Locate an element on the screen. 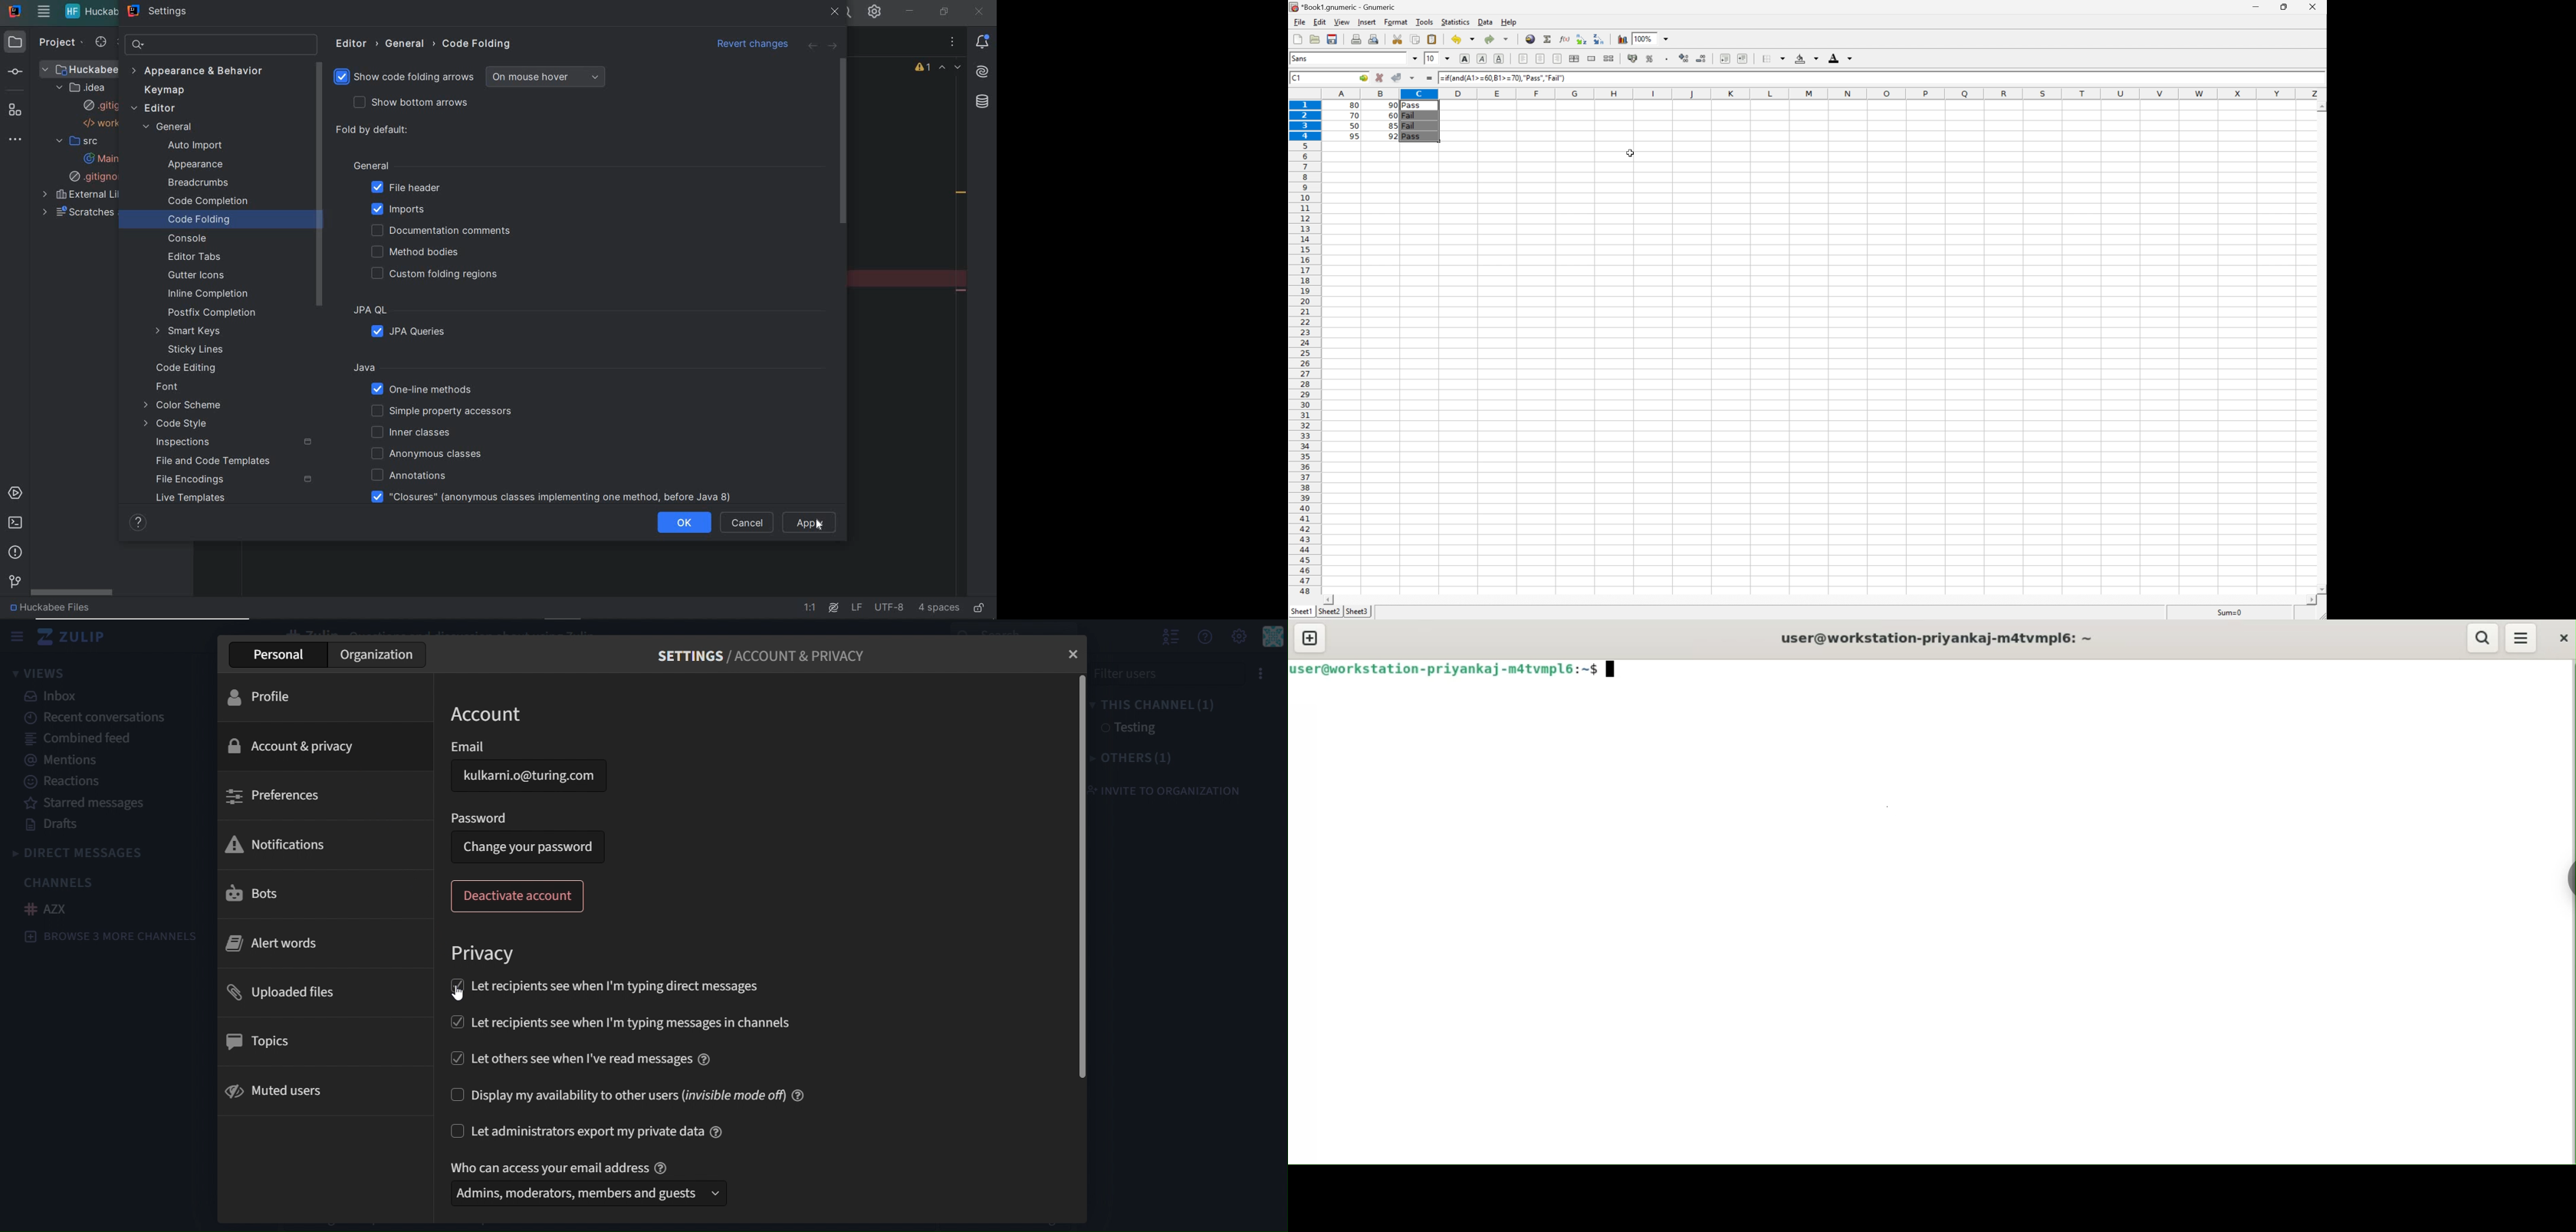  color scheme is located at coordinates (185, 406).